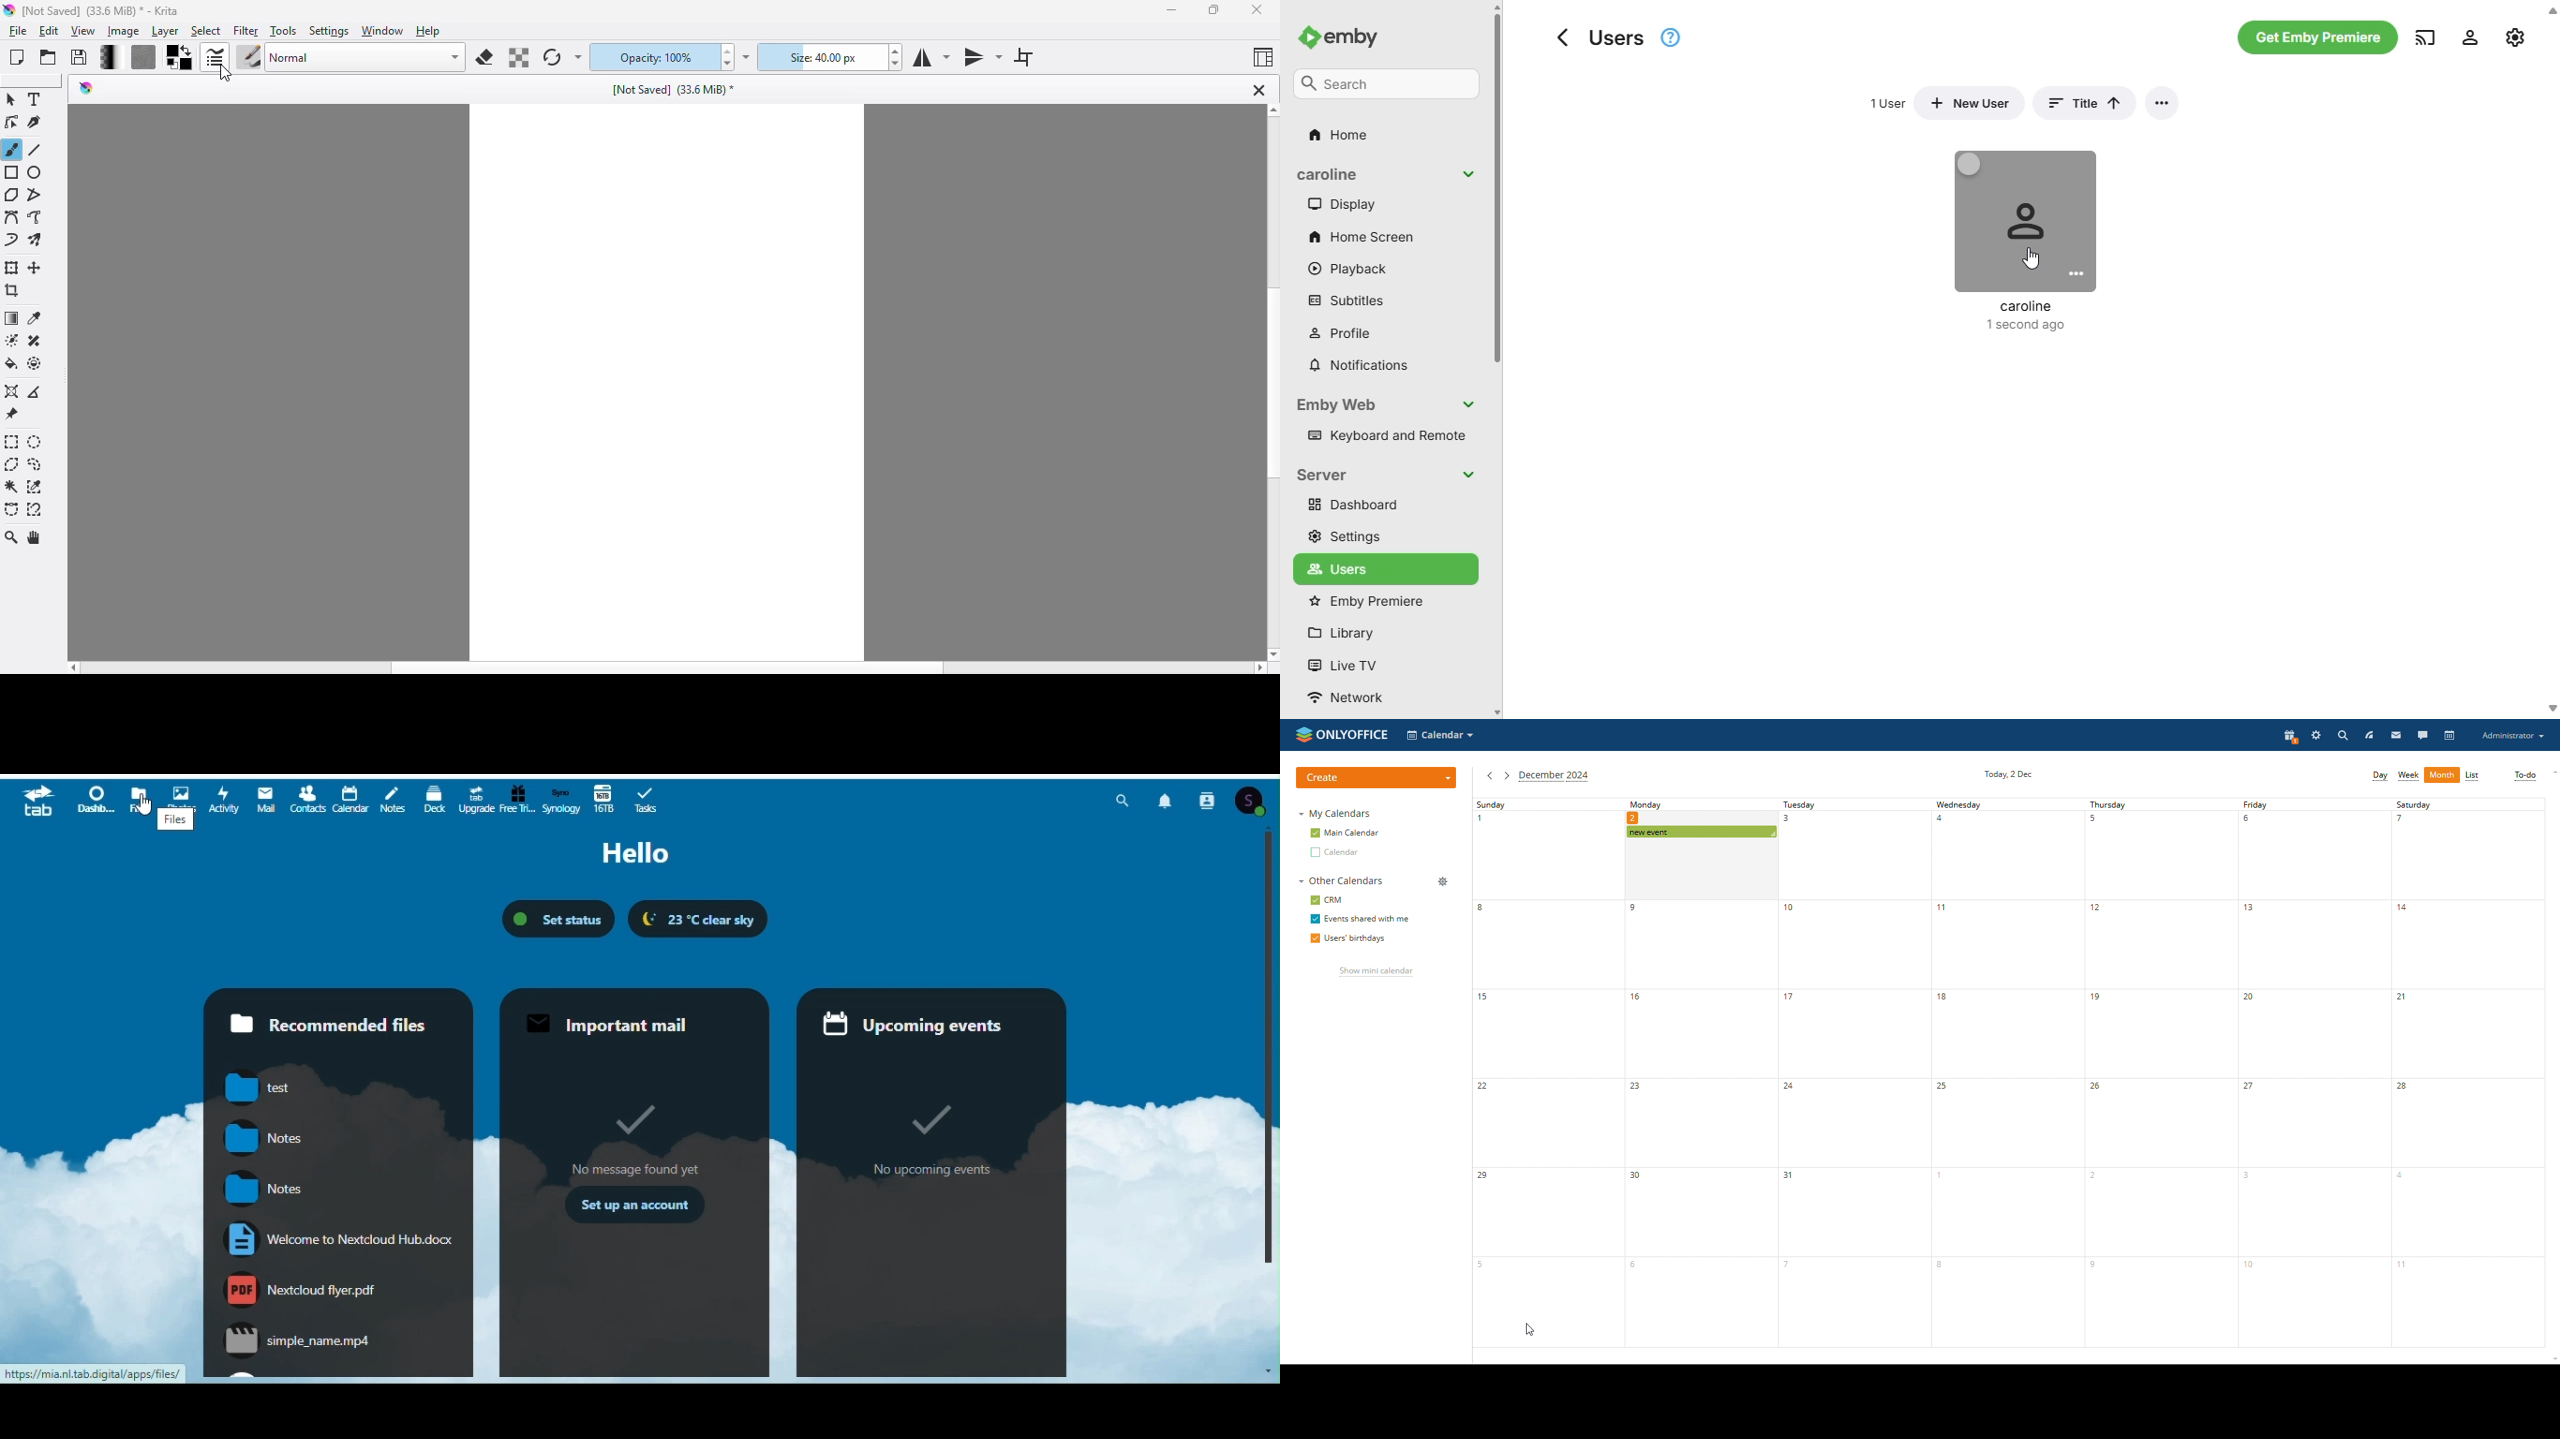  I want to click on freehand selection tool, so click(35, 465).